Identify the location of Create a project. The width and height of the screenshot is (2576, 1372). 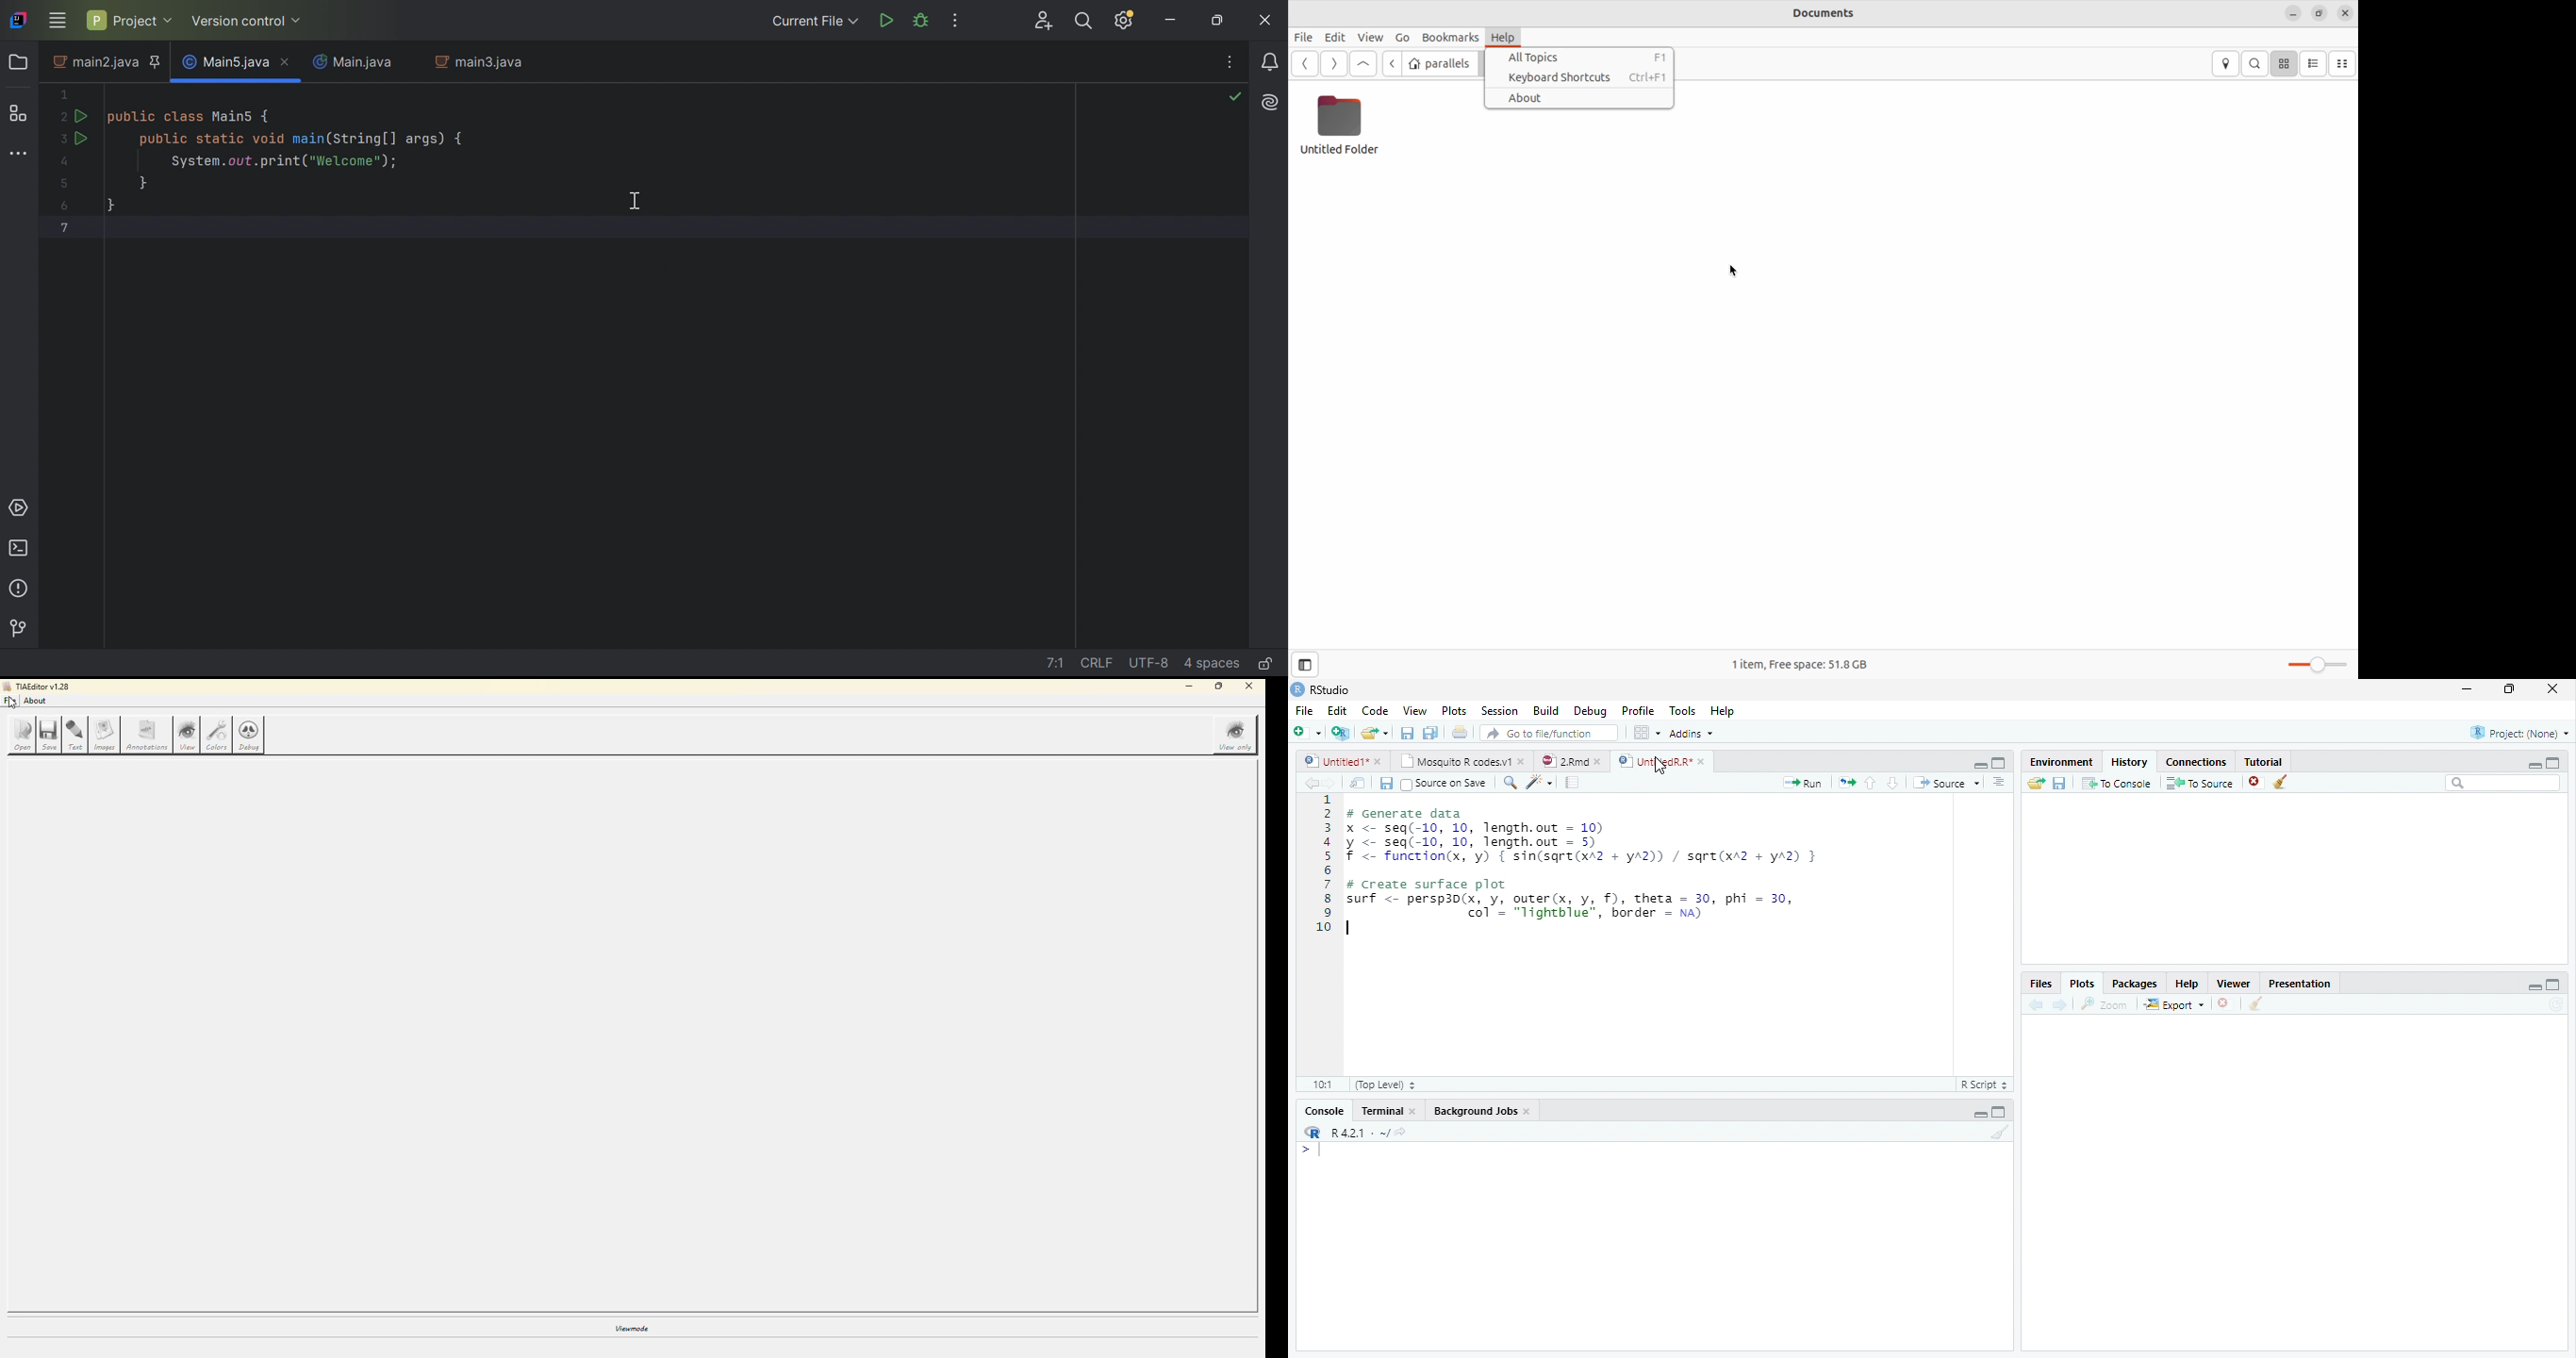
(1339, 733).